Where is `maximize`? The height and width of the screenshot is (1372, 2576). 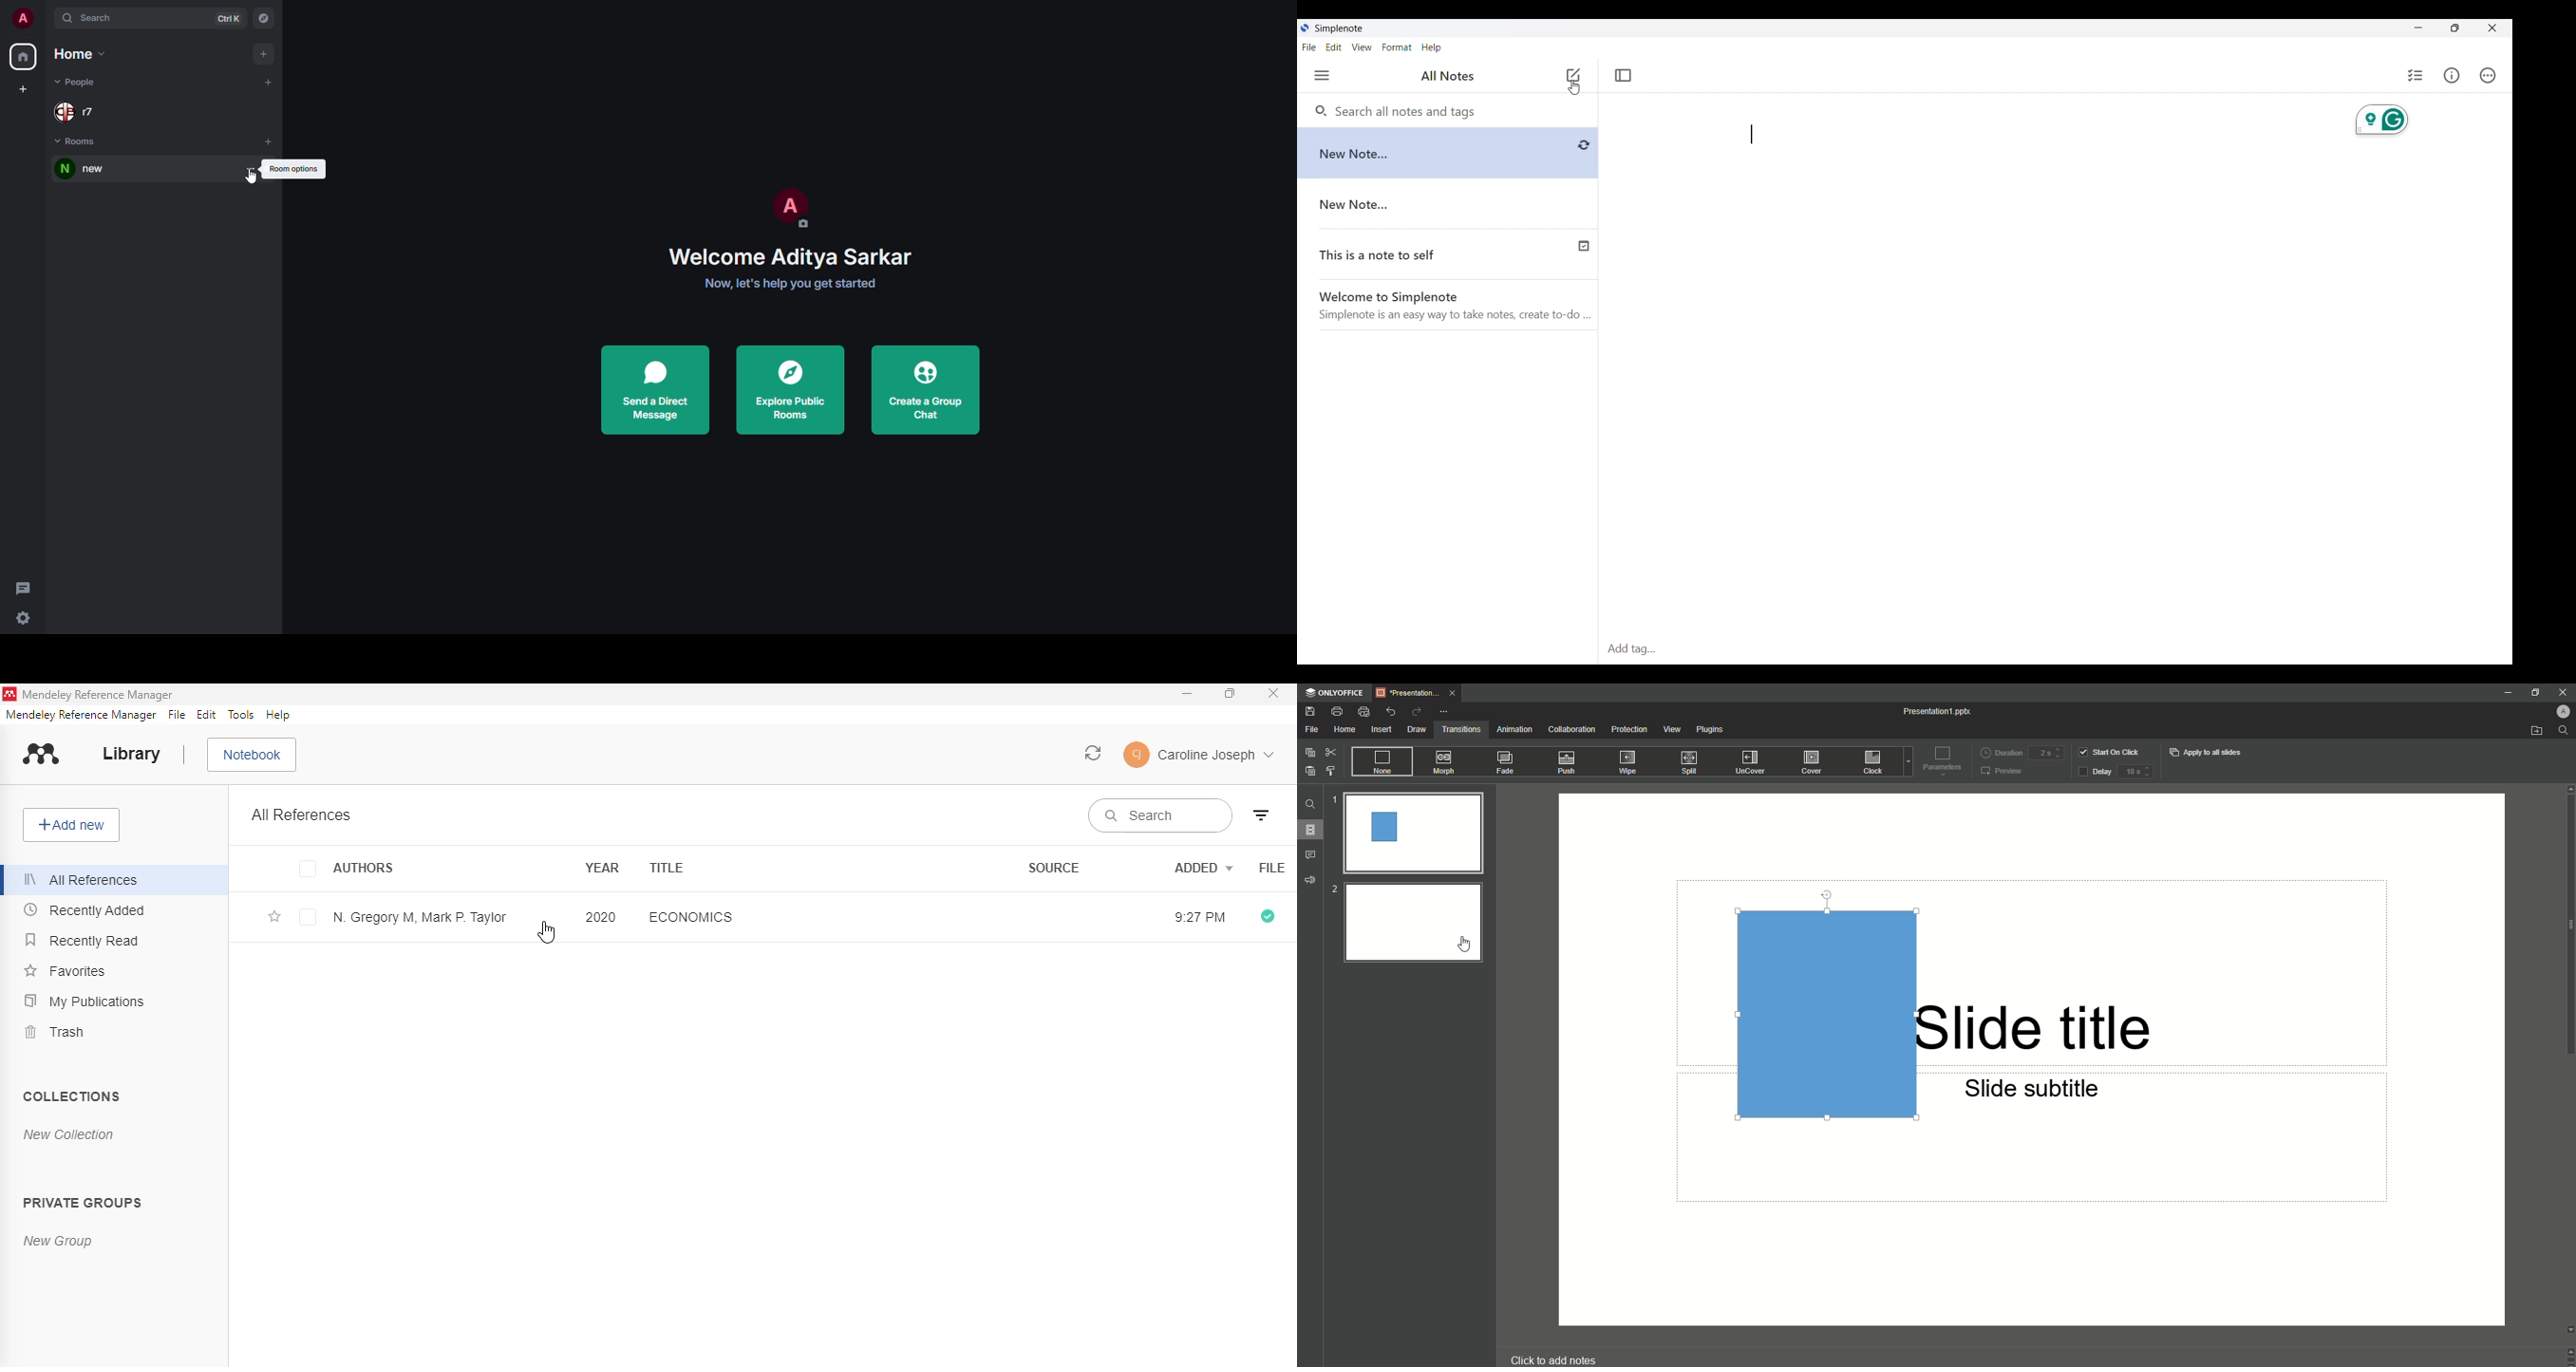
maximize is located at coordinates (1230, 694).